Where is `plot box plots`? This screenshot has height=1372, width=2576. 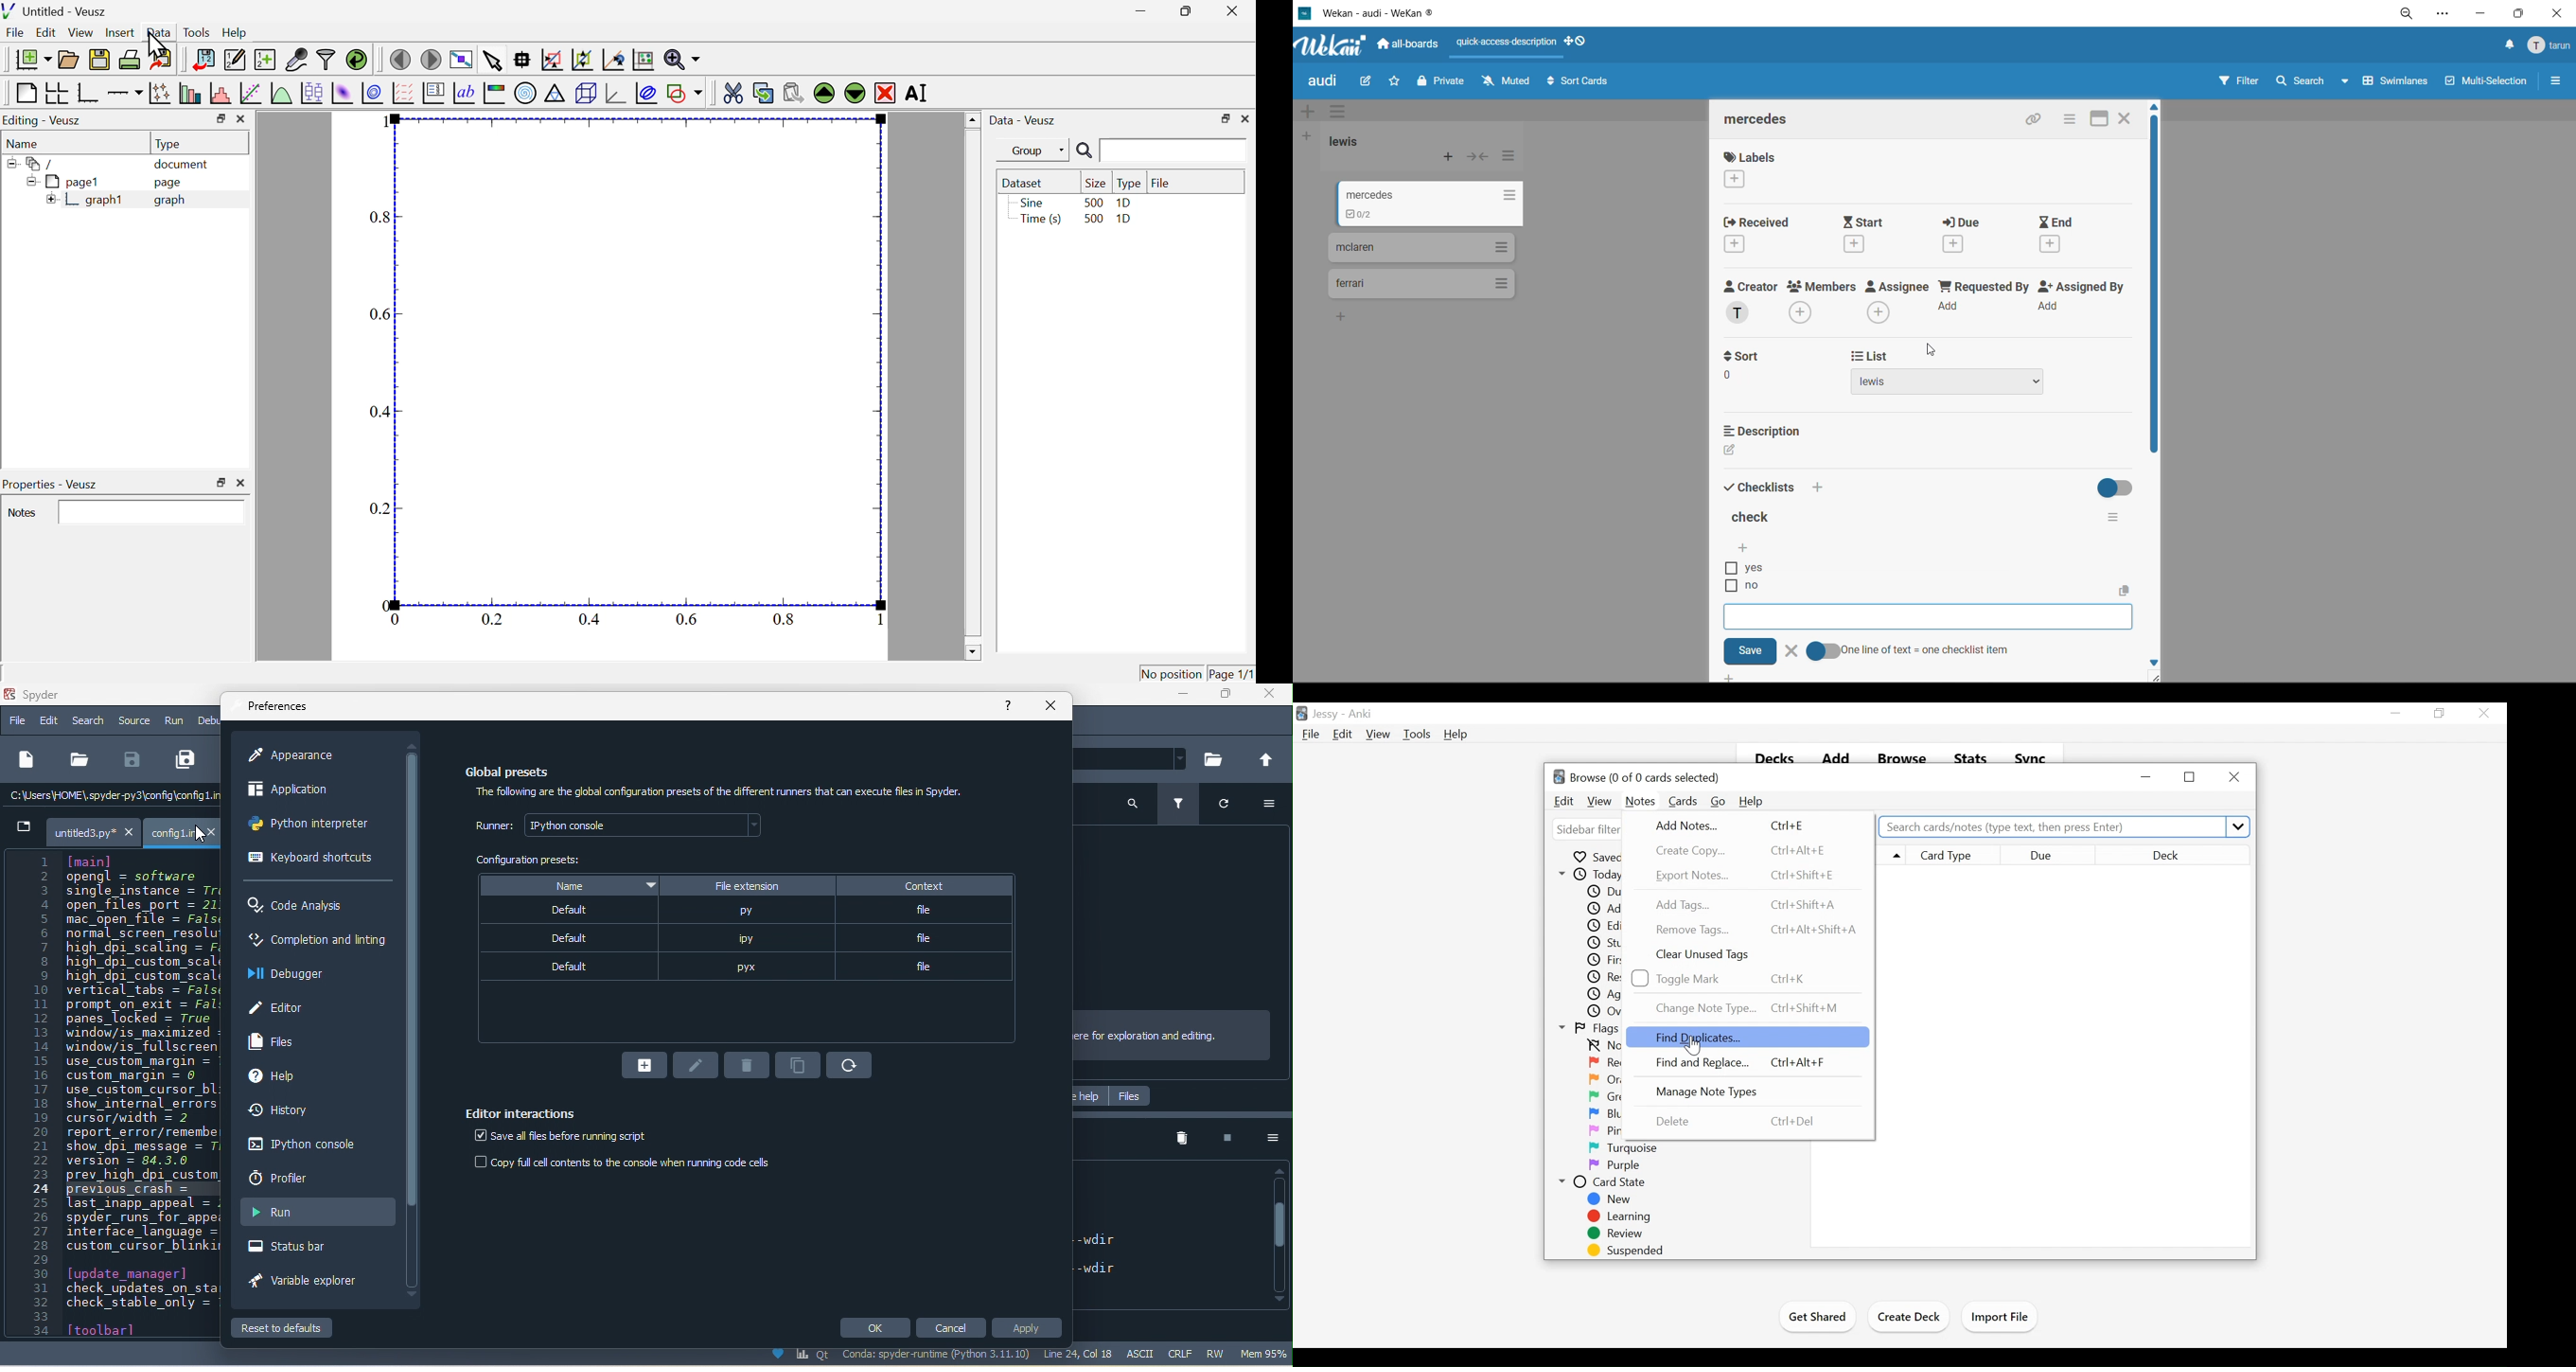 plot box plots is located at coordinates (311, 92).